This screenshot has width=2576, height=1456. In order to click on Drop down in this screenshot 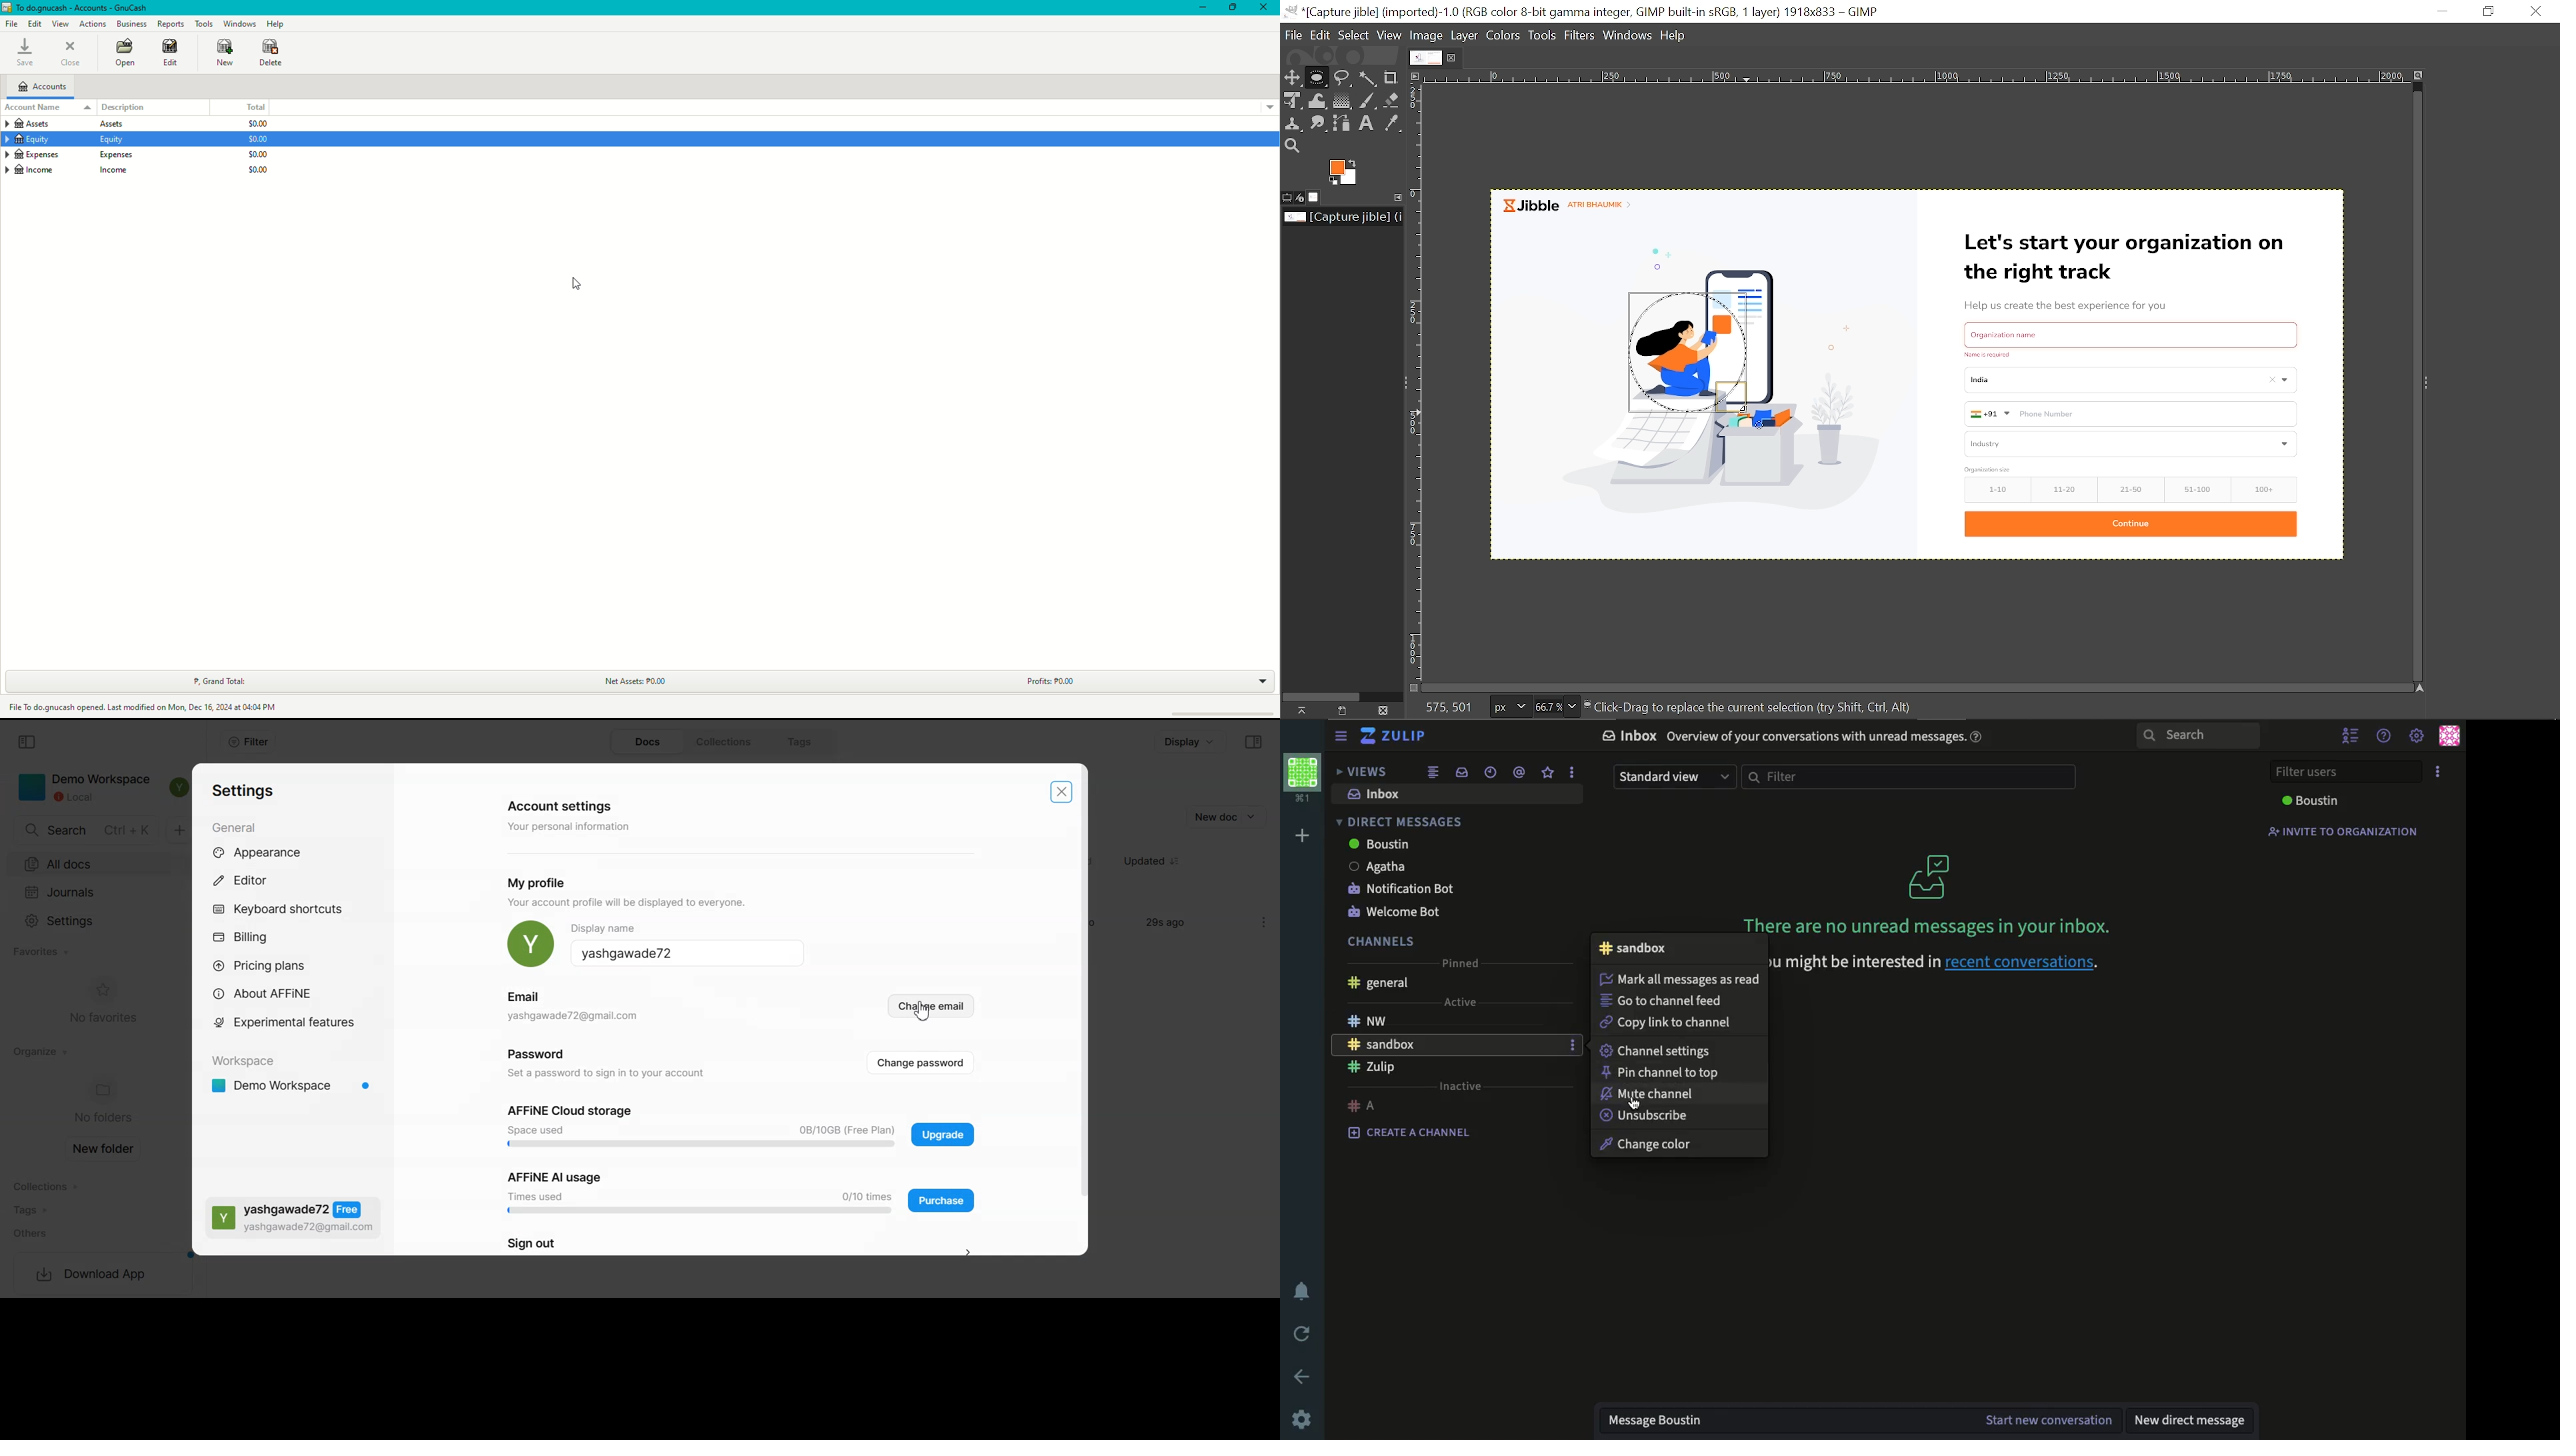, I will do `click(1267, 107)`.